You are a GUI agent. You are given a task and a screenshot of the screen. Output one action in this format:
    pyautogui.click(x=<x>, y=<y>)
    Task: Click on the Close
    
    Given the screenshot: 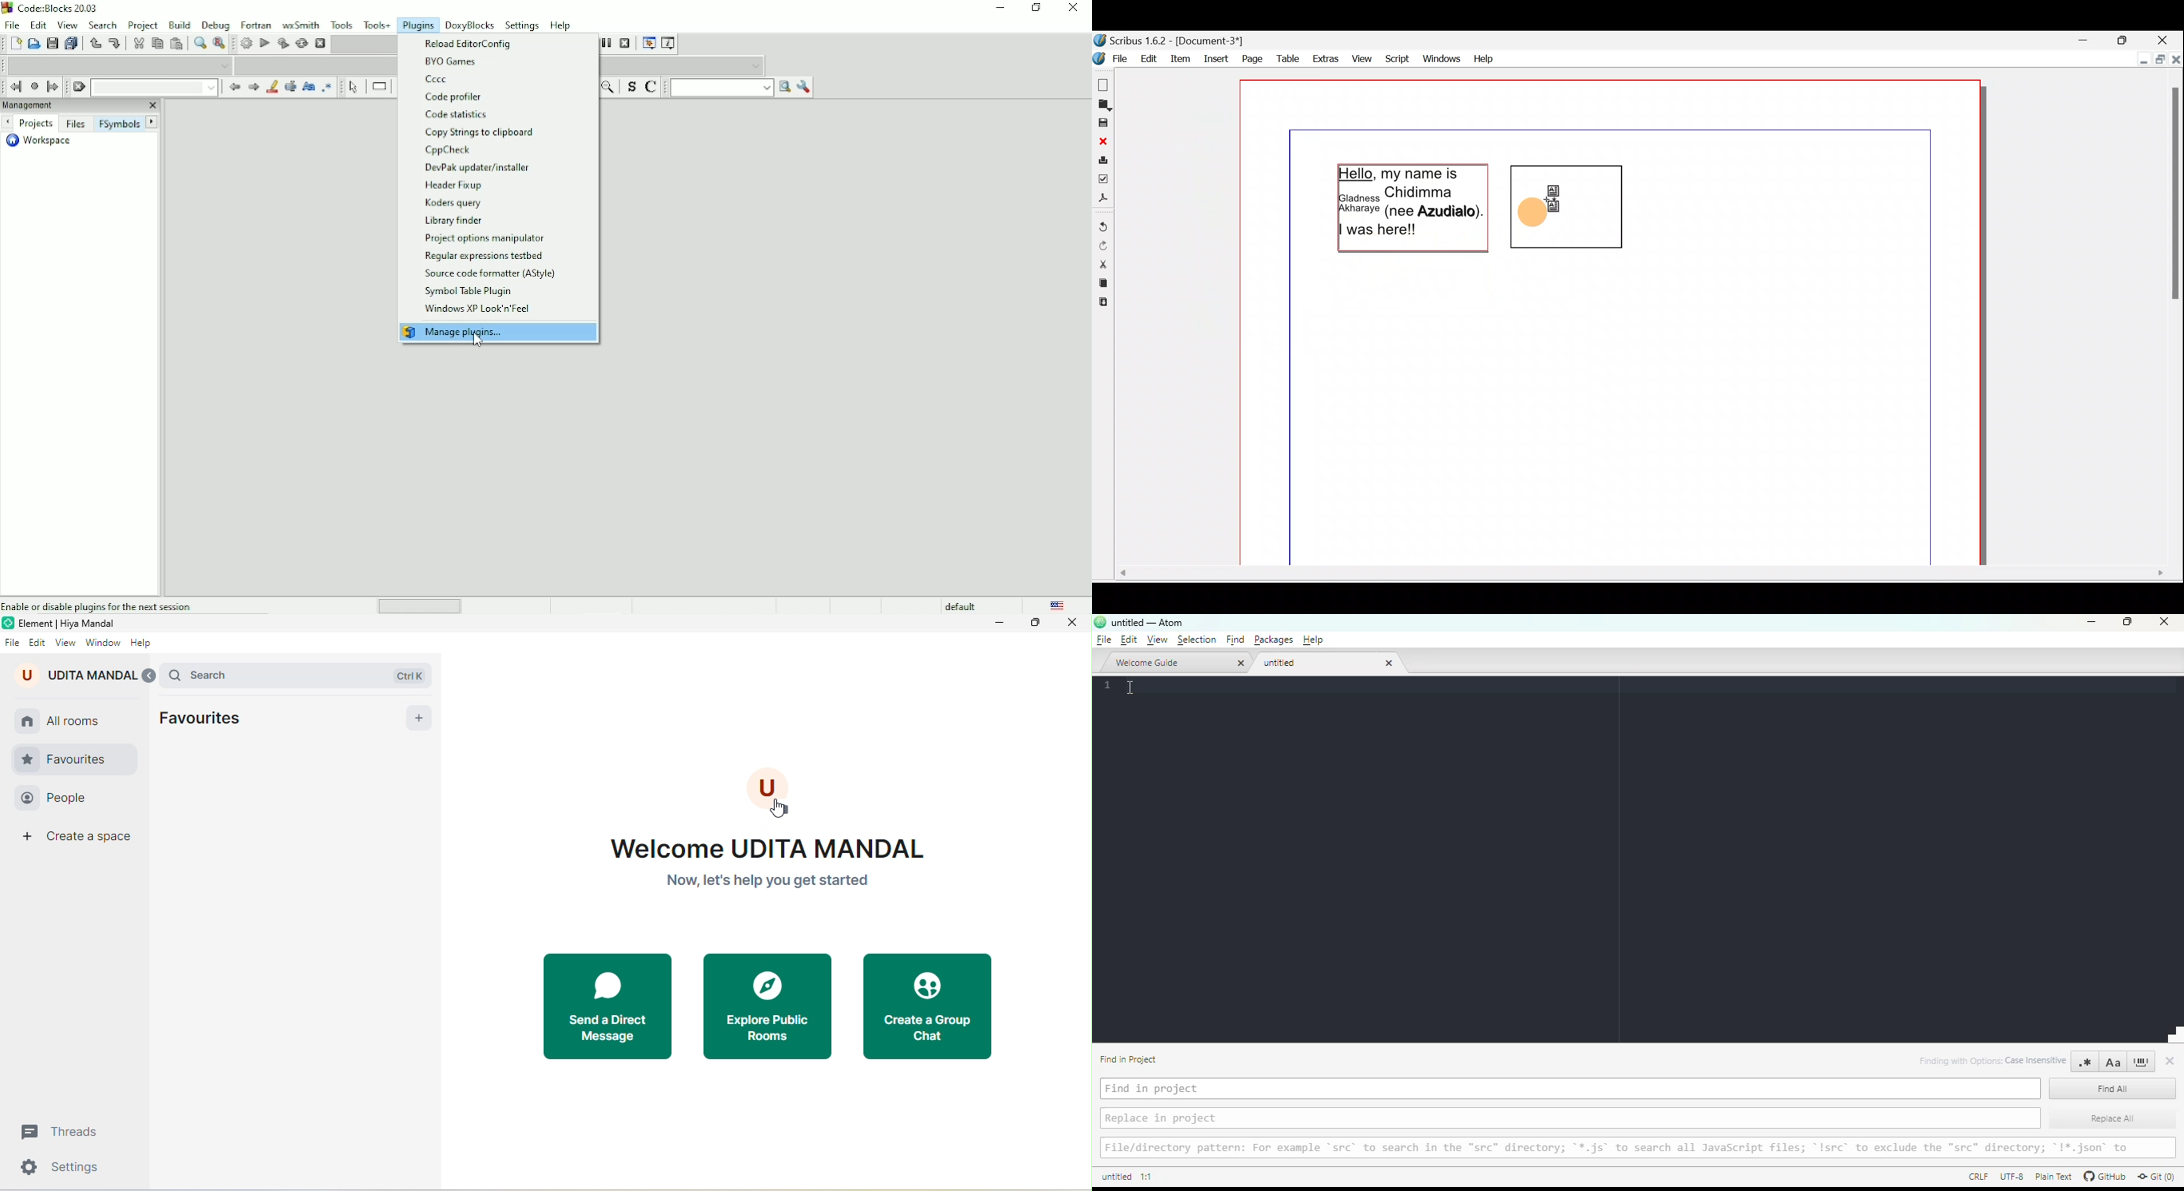 What is the action you would take?
    pyautogui.click(x=2176, y=57)
    